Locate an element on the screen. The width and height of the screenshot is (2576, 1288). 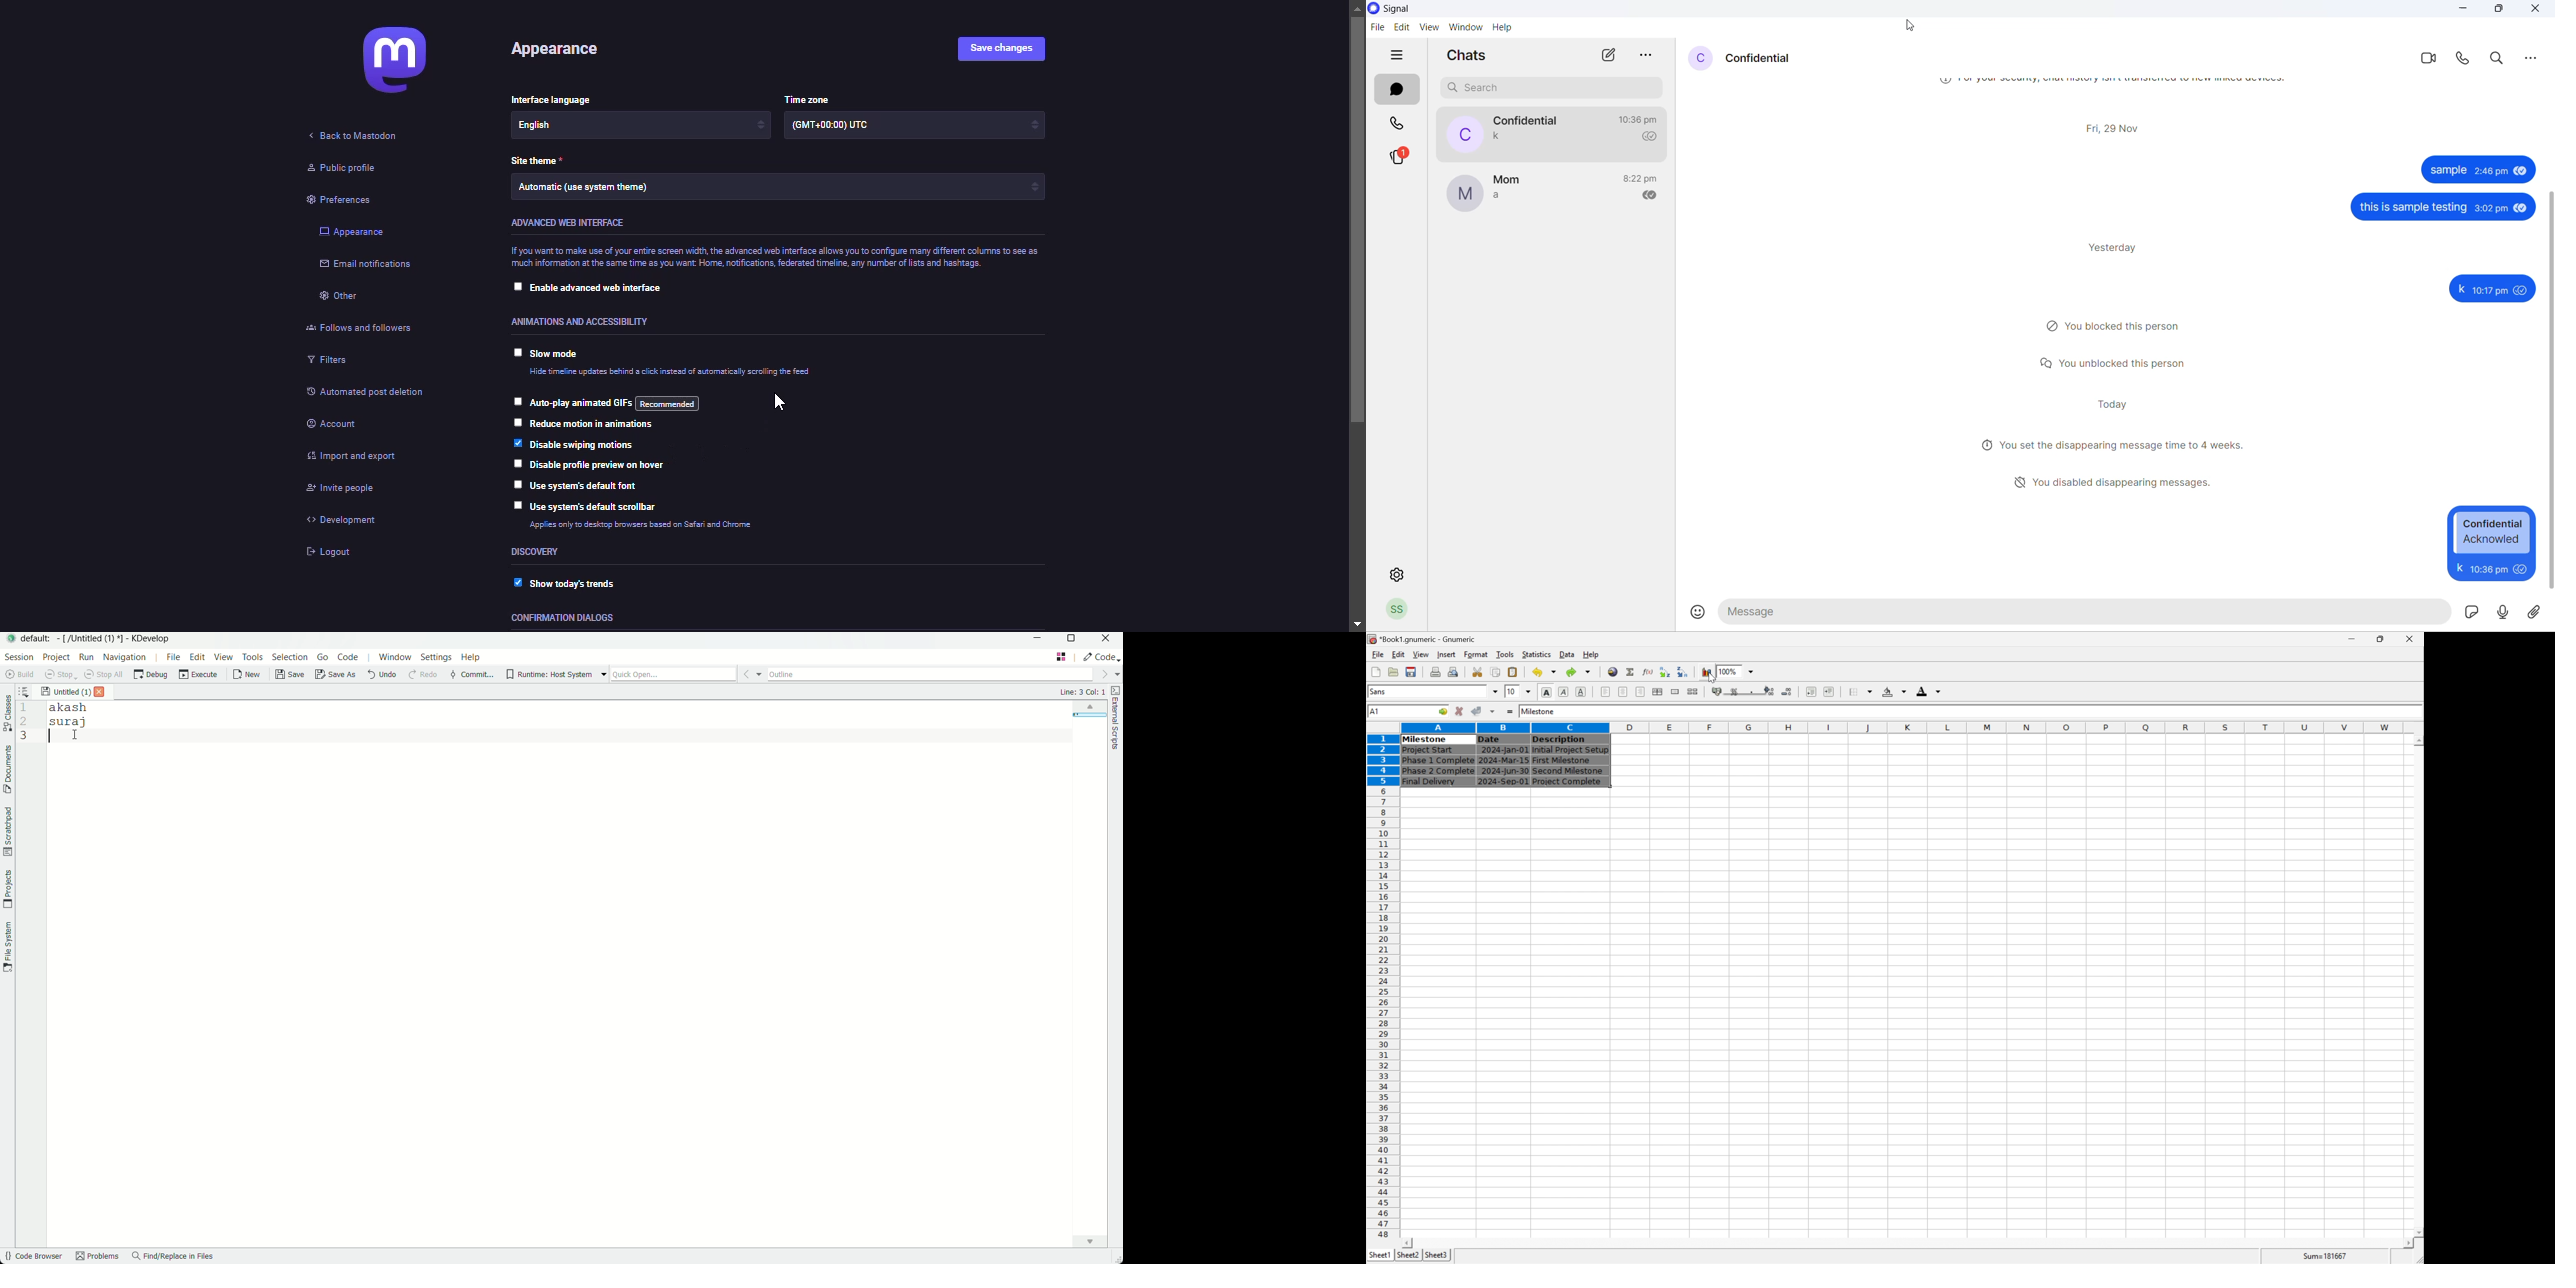
stories is located at coordinates (1399, 158).